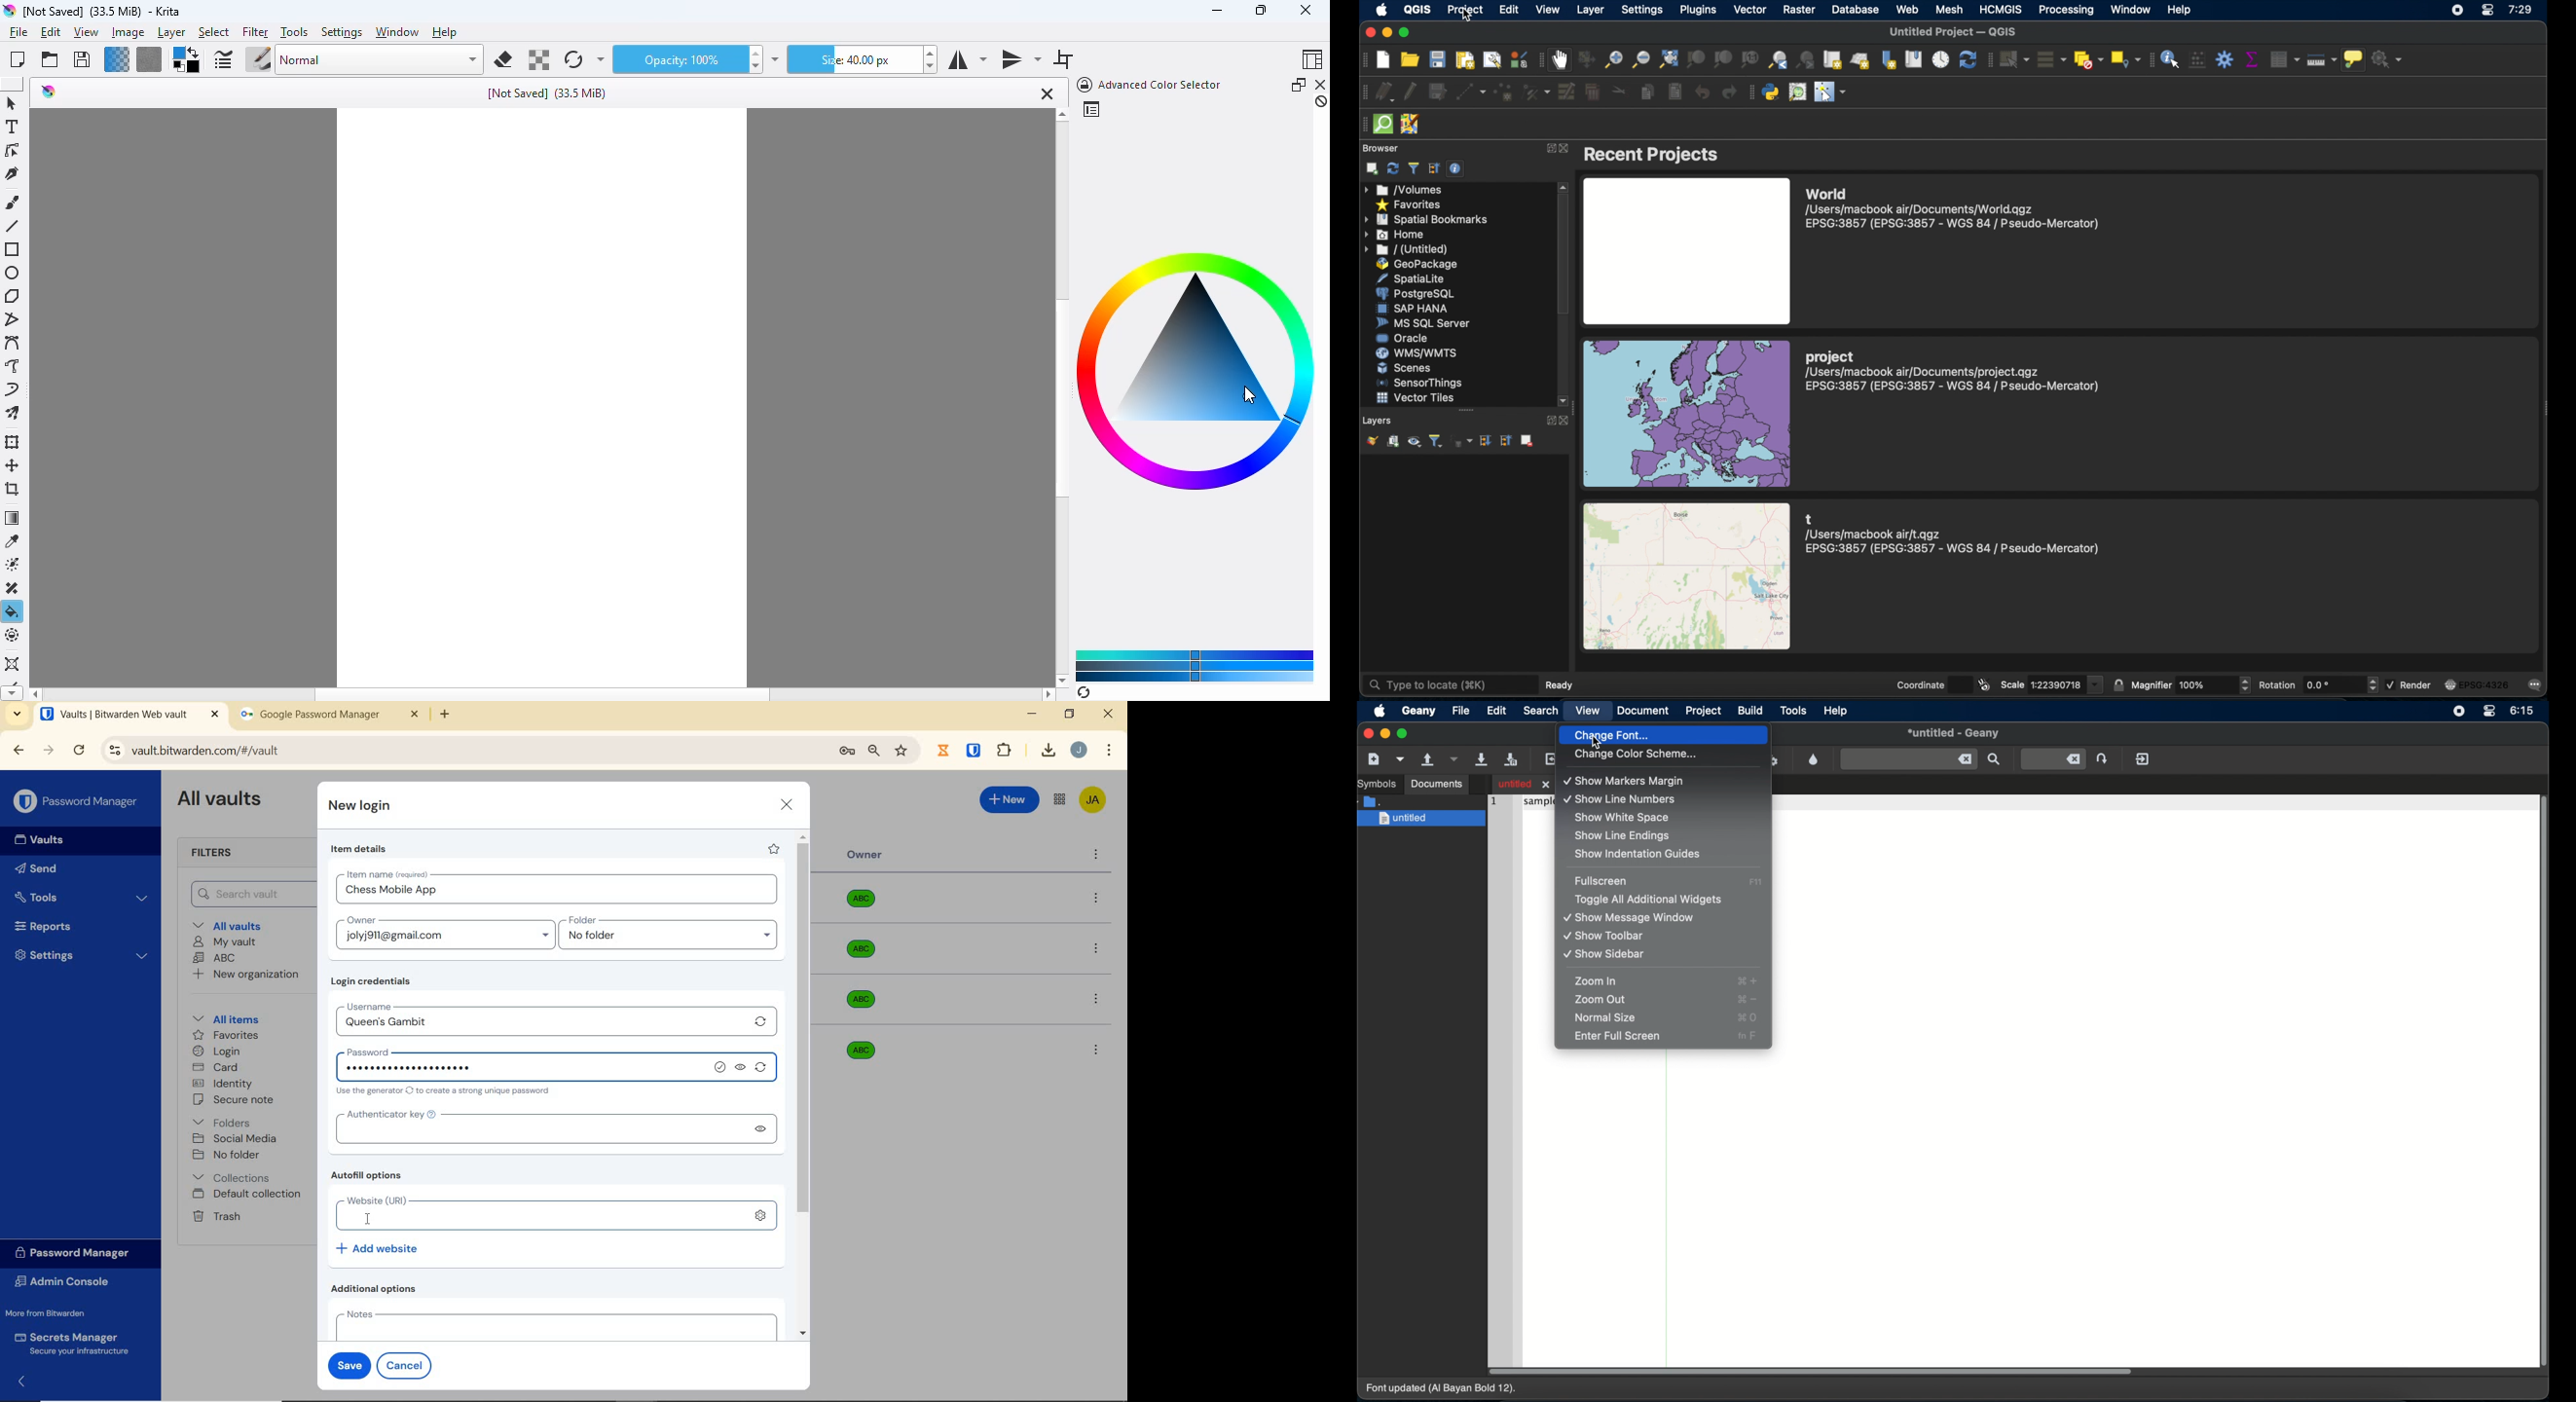 The image size is (2576, 1428). Describe the element at coordinates (13, 413) in the screenshot. I see `multibrush tool` at that location.